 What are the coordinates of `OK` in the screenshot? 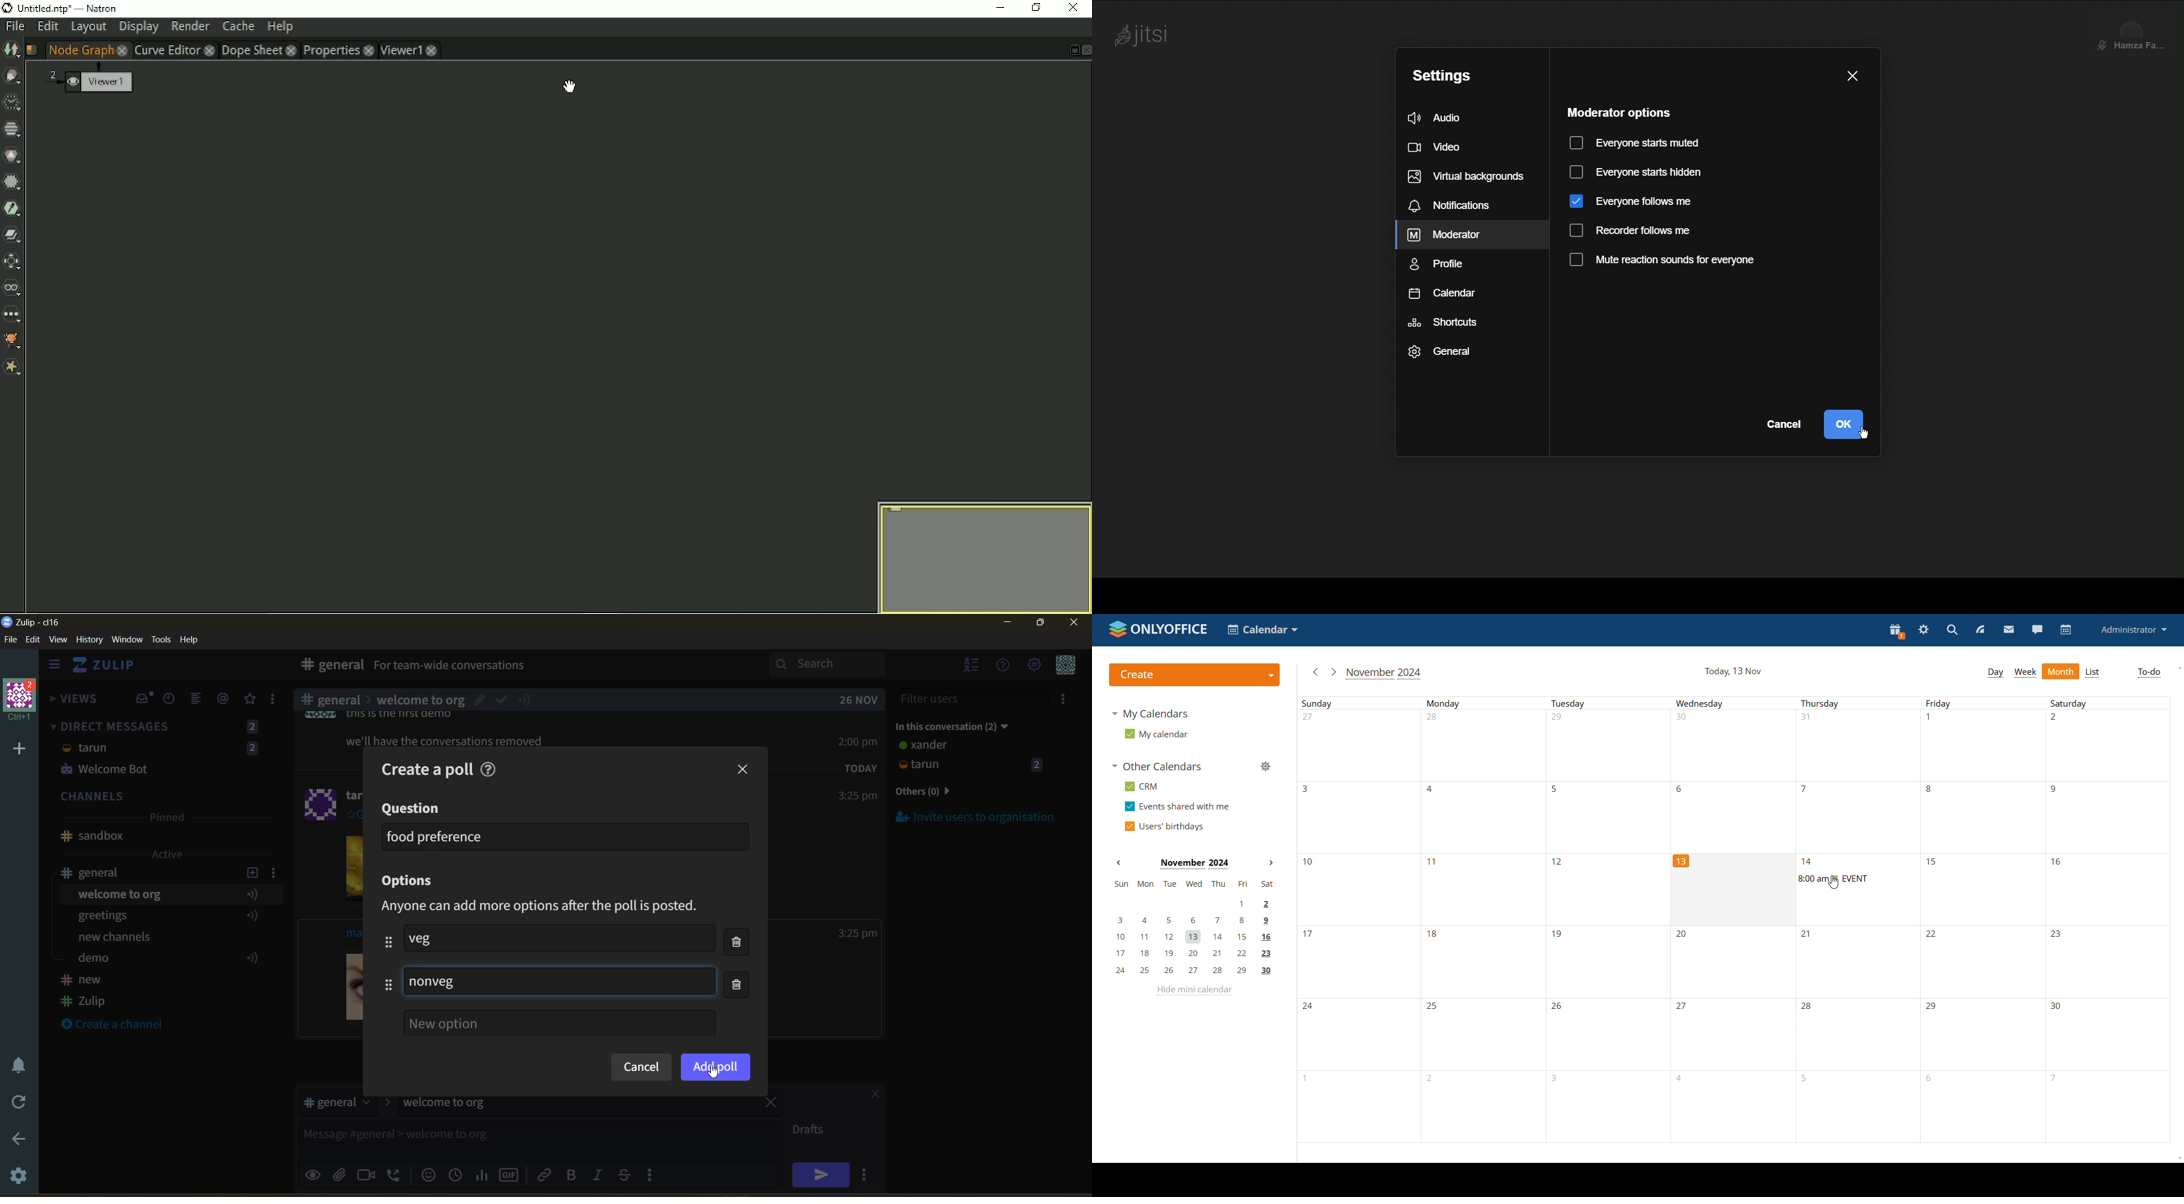 It's located at (1844, 425).